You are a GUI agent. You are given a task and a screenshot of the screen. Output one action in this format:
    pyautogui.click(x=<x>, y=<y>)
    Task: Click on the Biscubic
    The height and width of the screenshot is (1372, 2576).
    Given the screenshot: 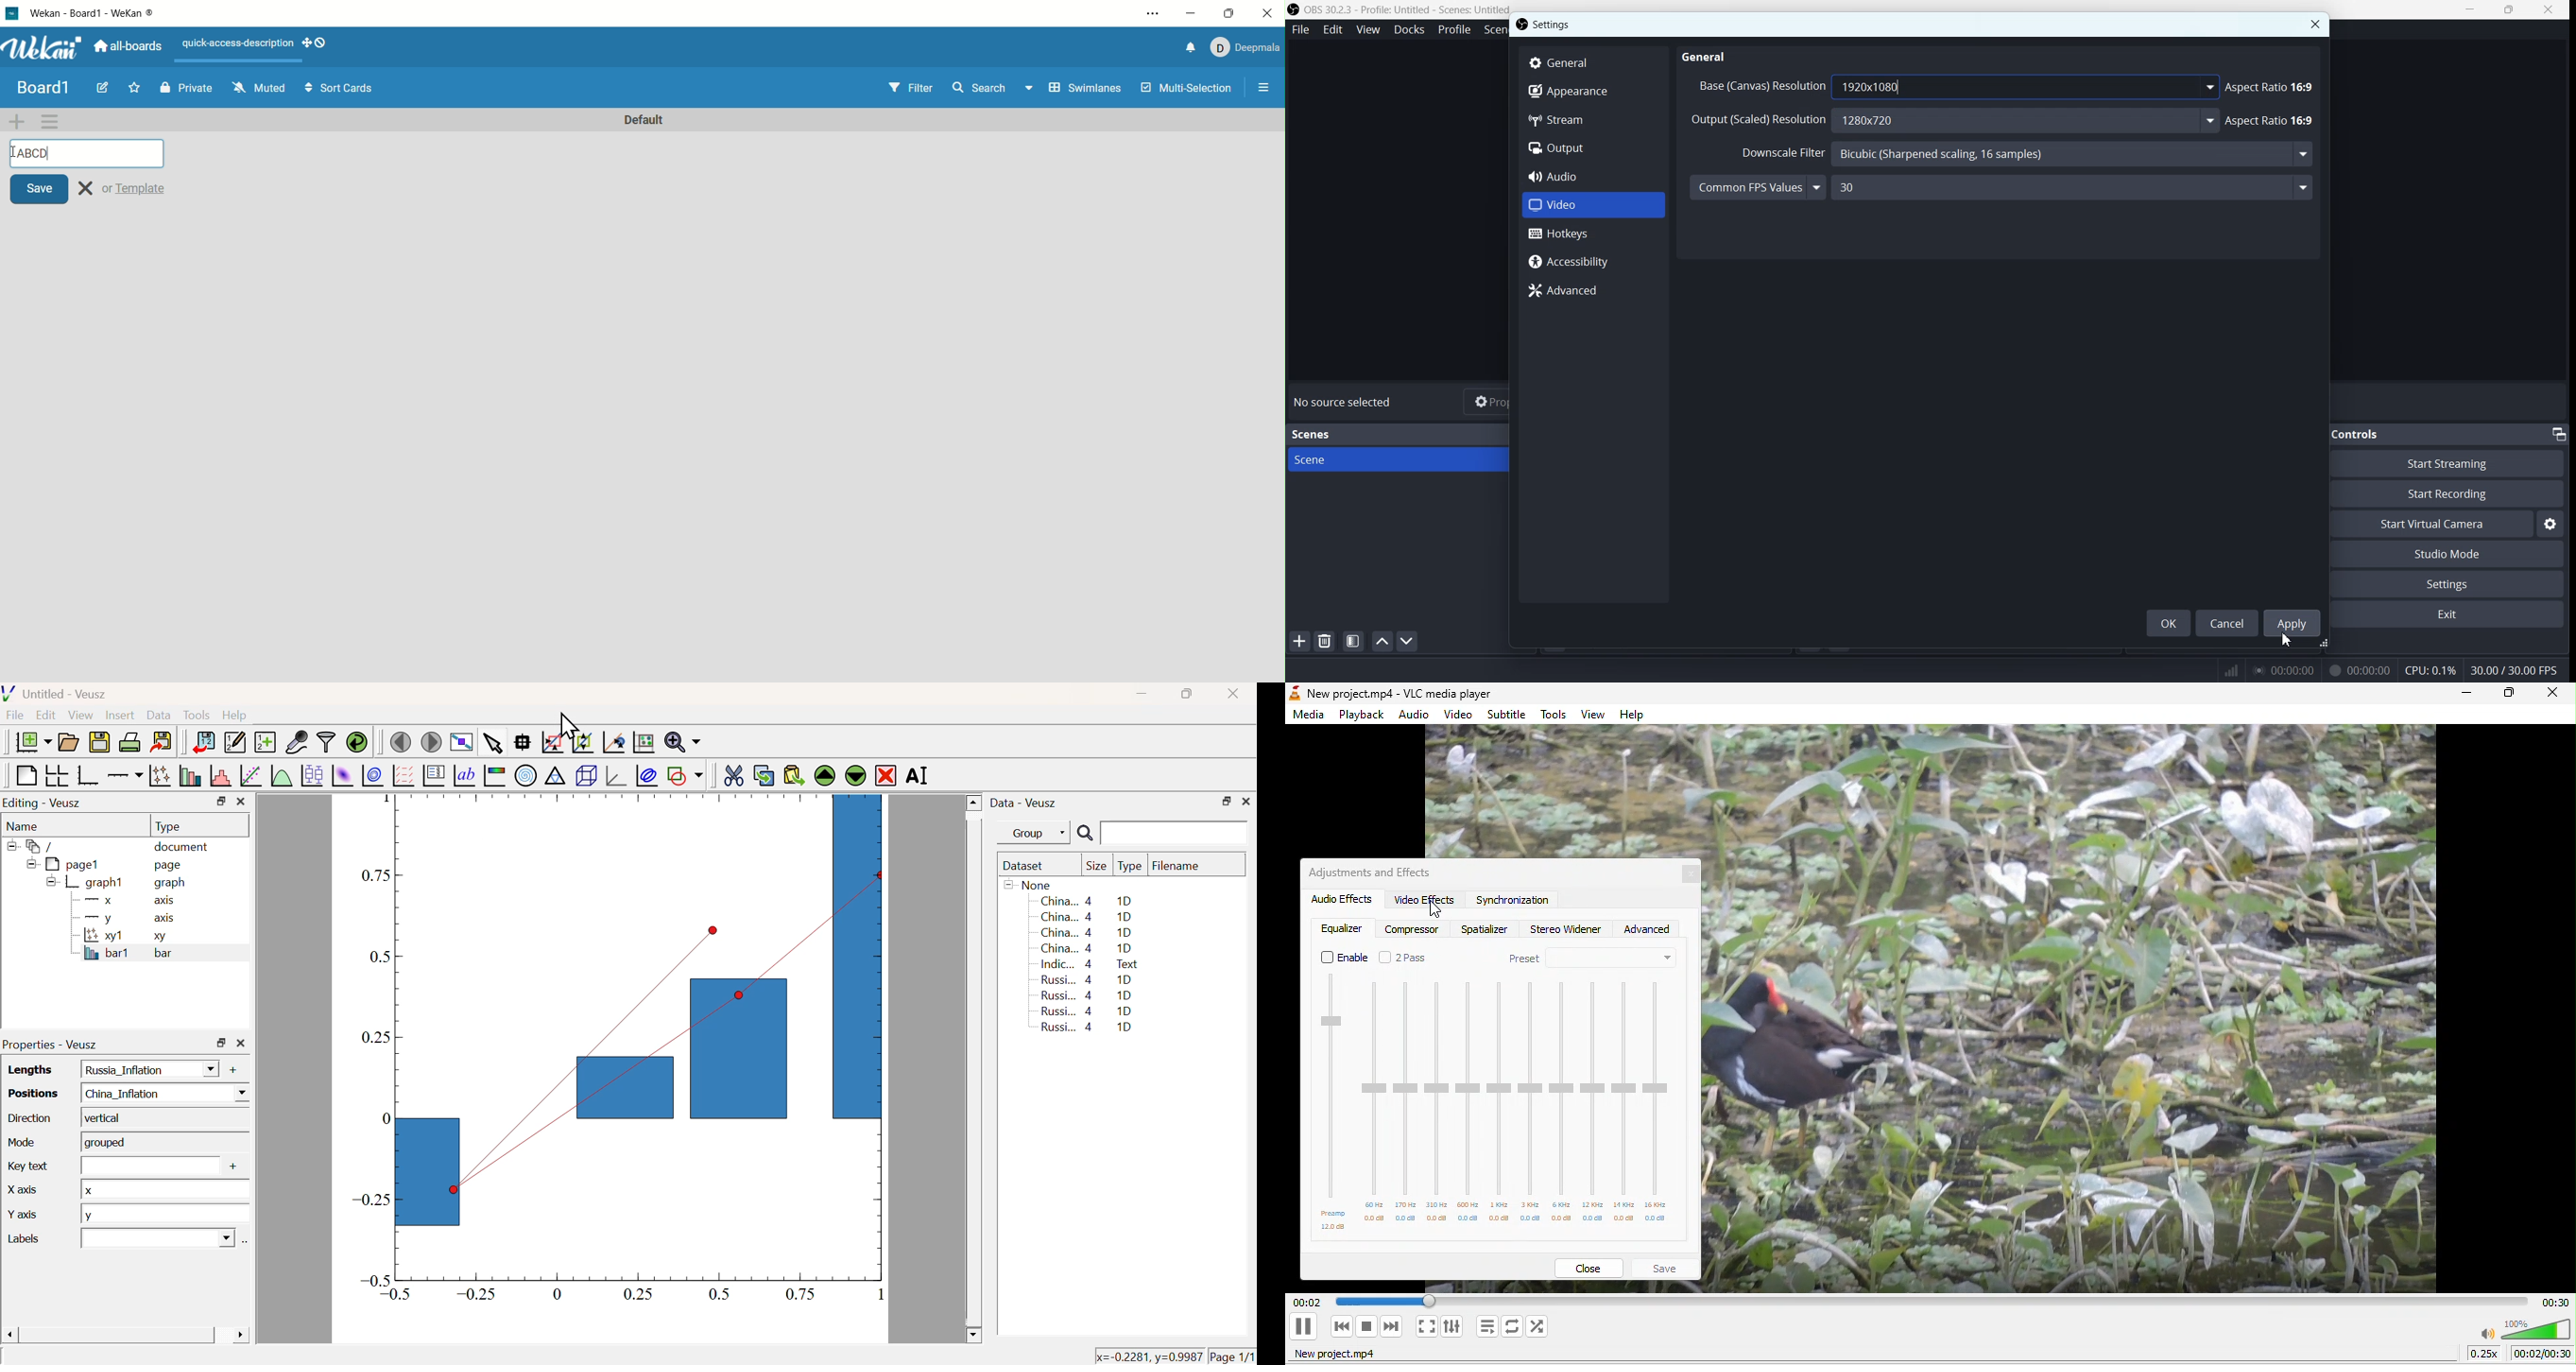 What is the action you would take?
    pyautogui.click(x=2076, y=156)
    